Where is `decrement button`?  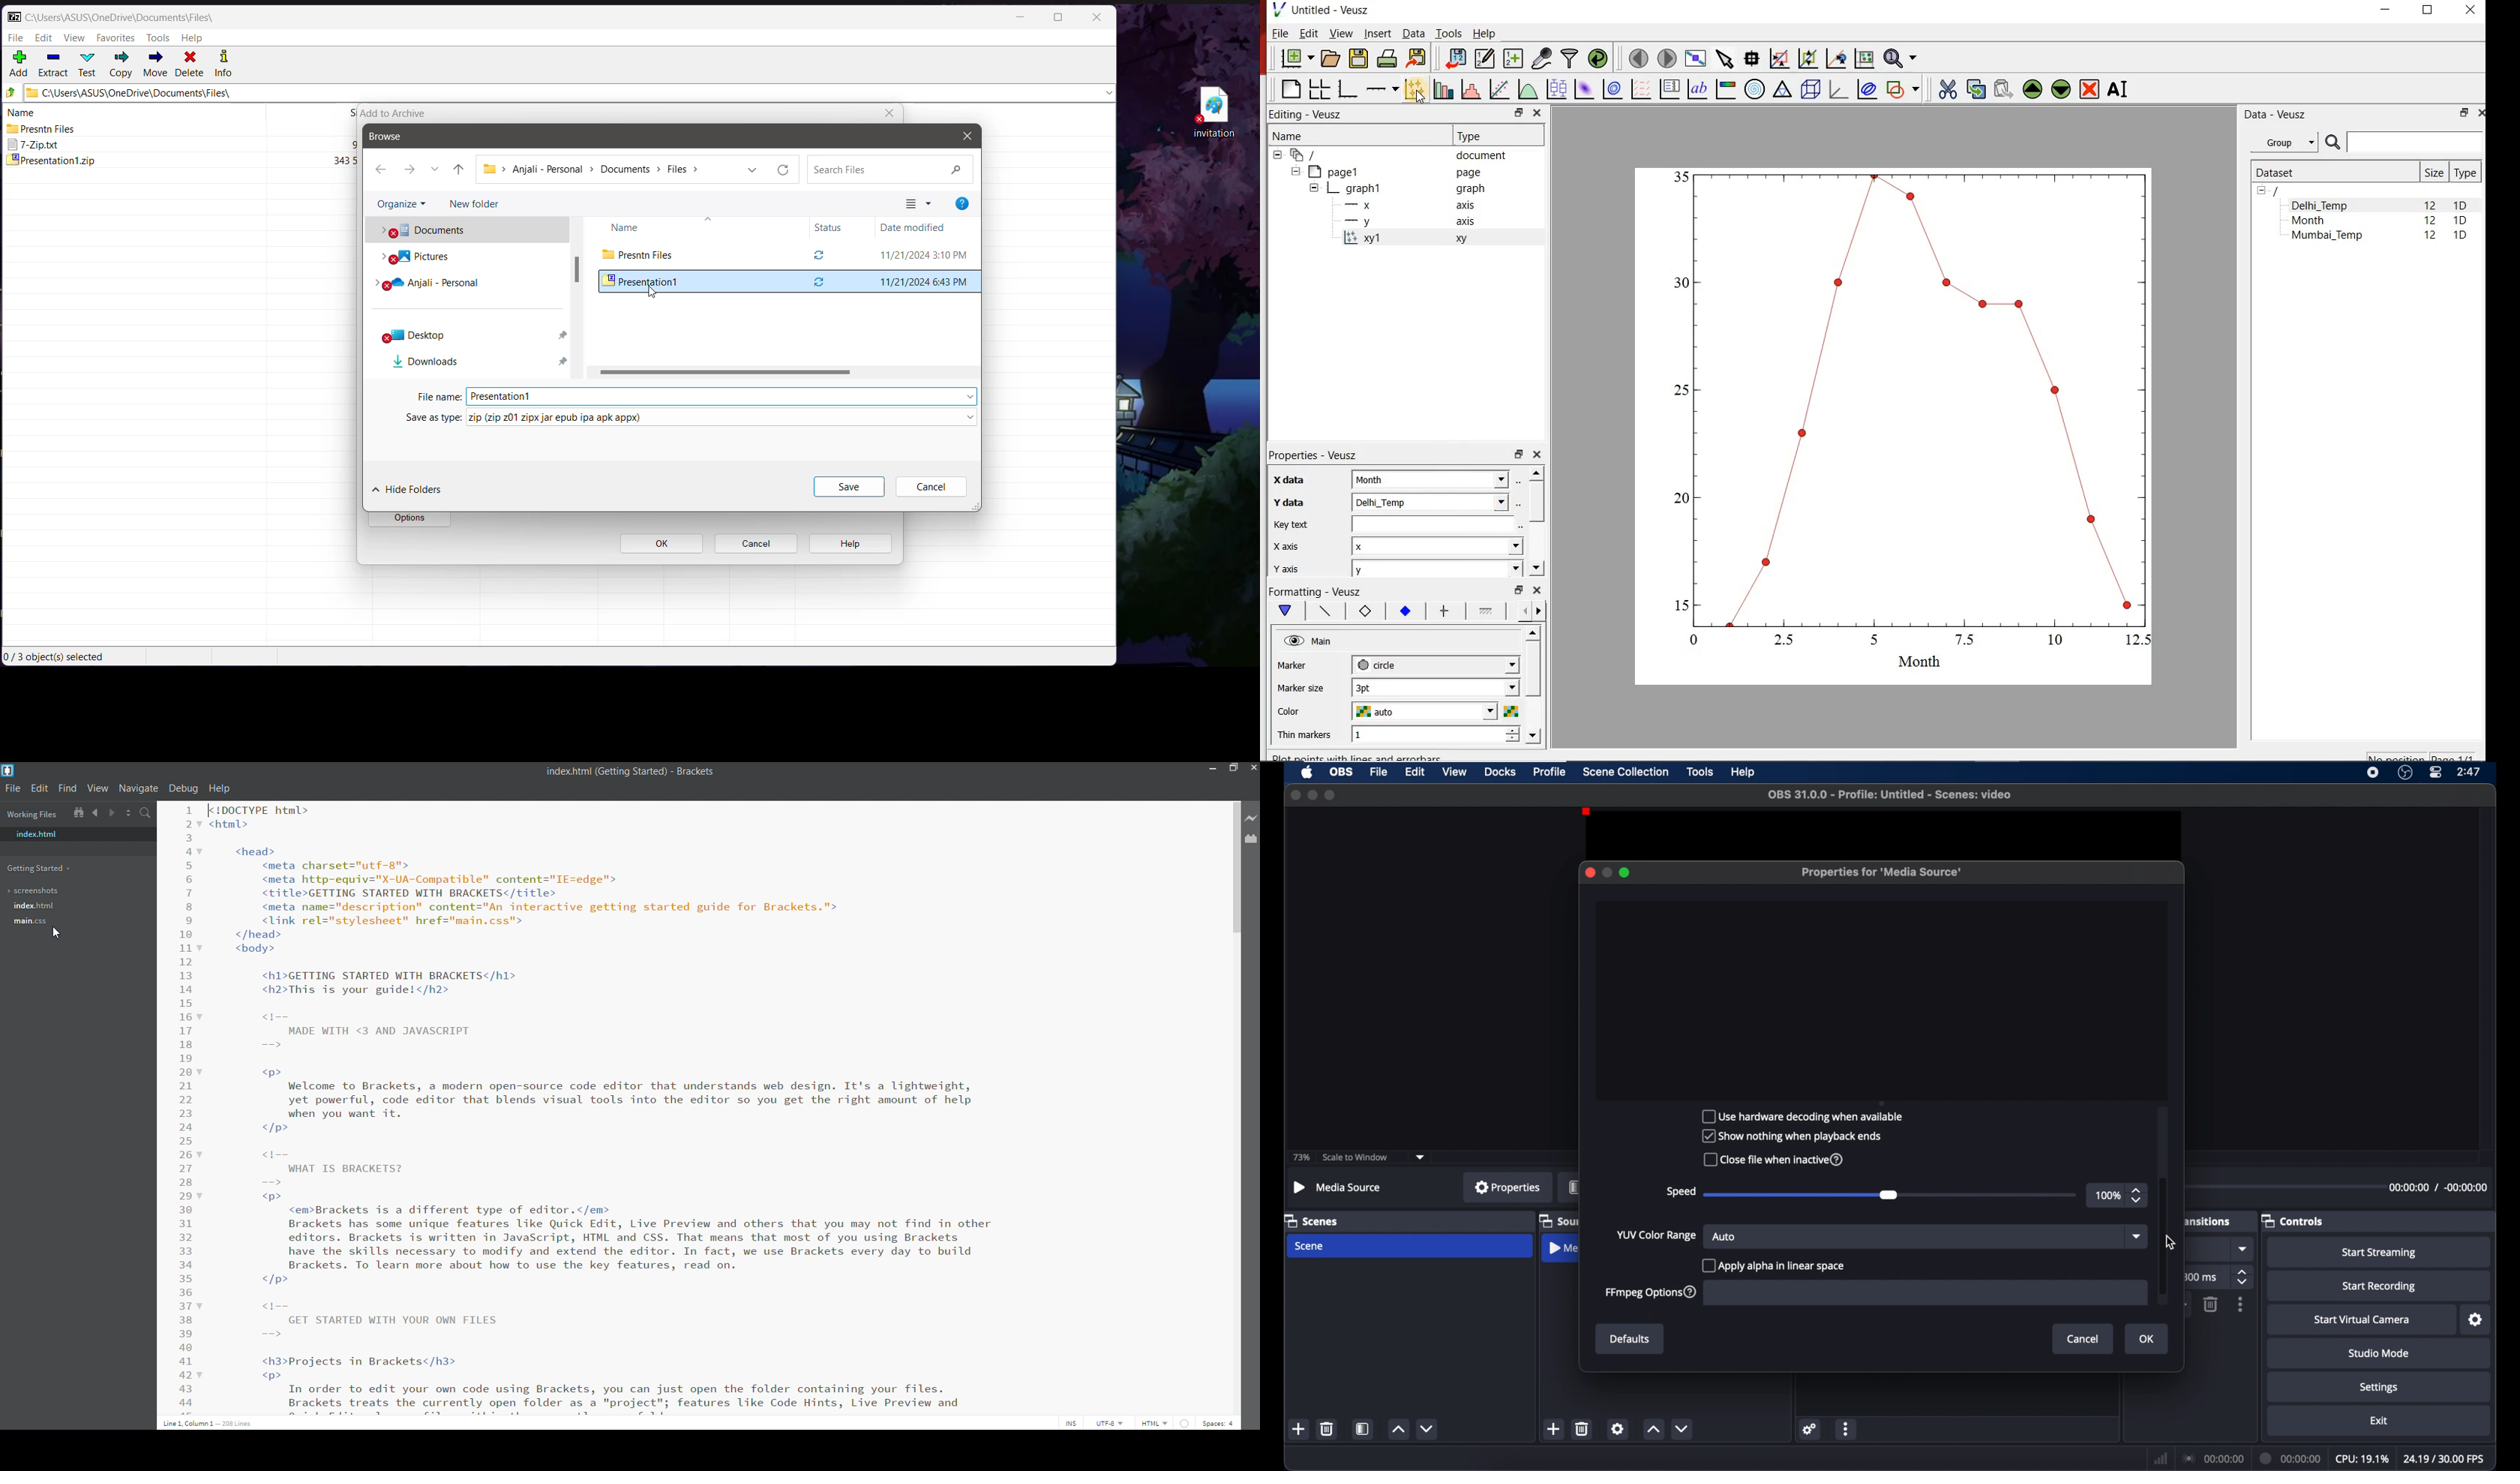 decrement button is located at coordinates (1681, 1428).